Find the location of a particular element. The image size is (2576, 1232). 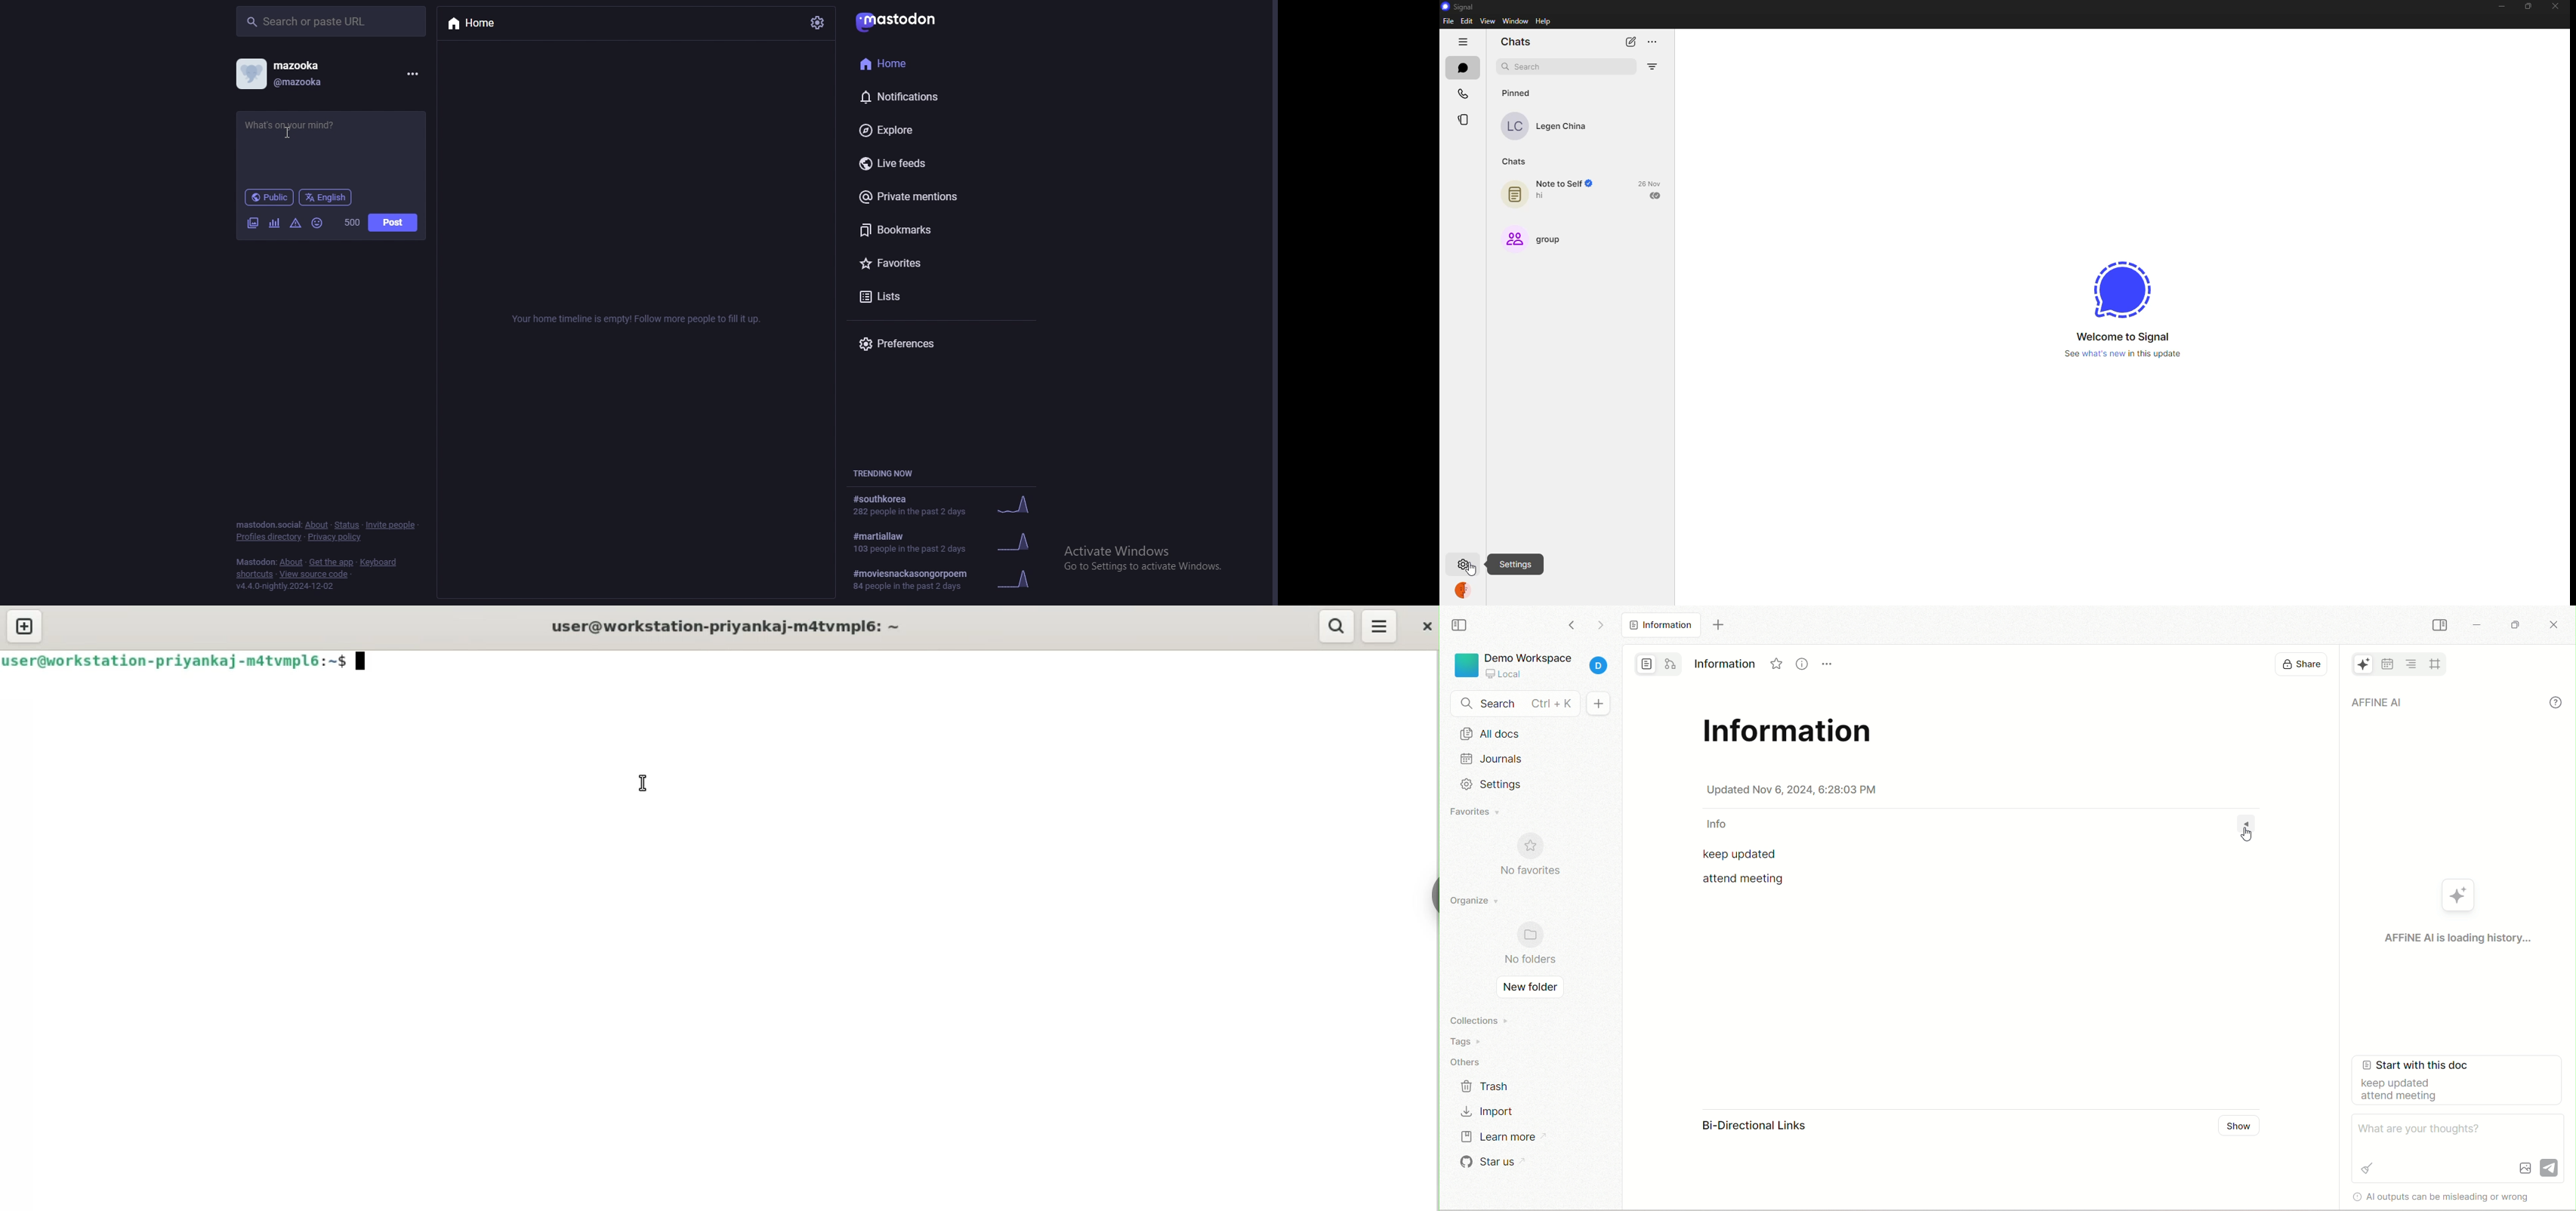

chats is located at coordinates (1462, 67).